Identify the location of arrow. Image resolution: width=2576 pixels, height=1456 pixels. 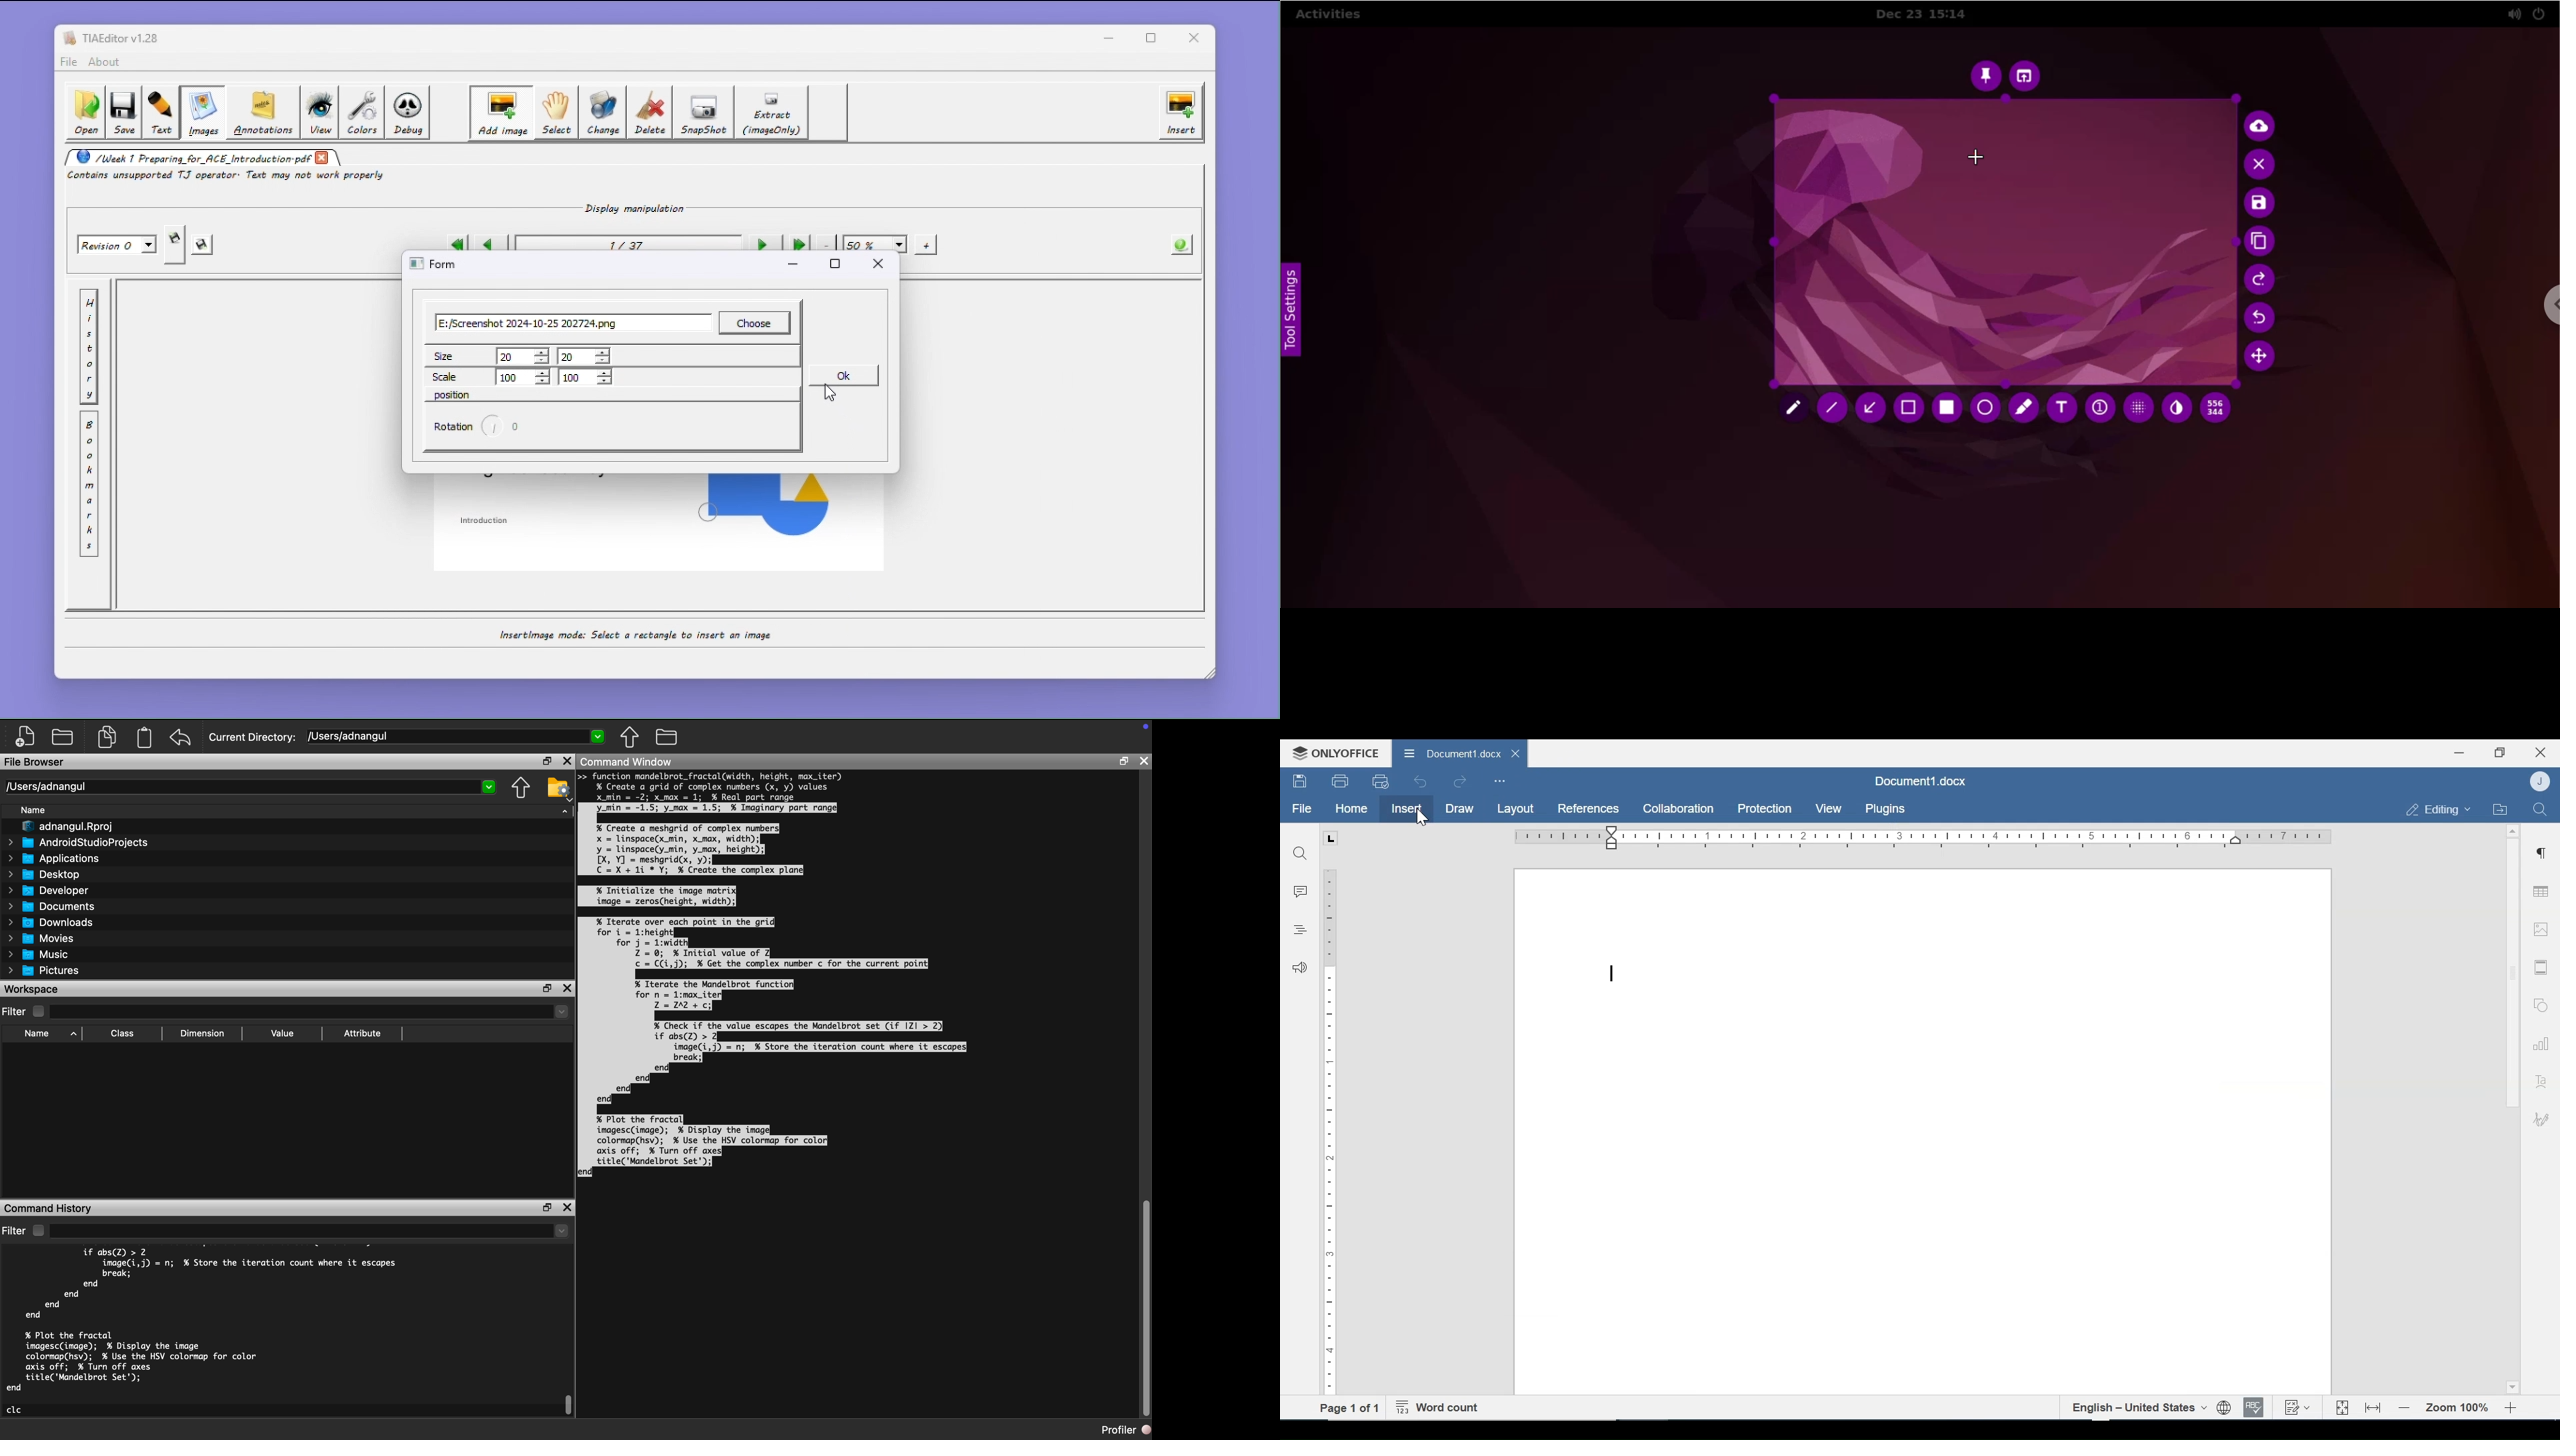
(1873, 407).